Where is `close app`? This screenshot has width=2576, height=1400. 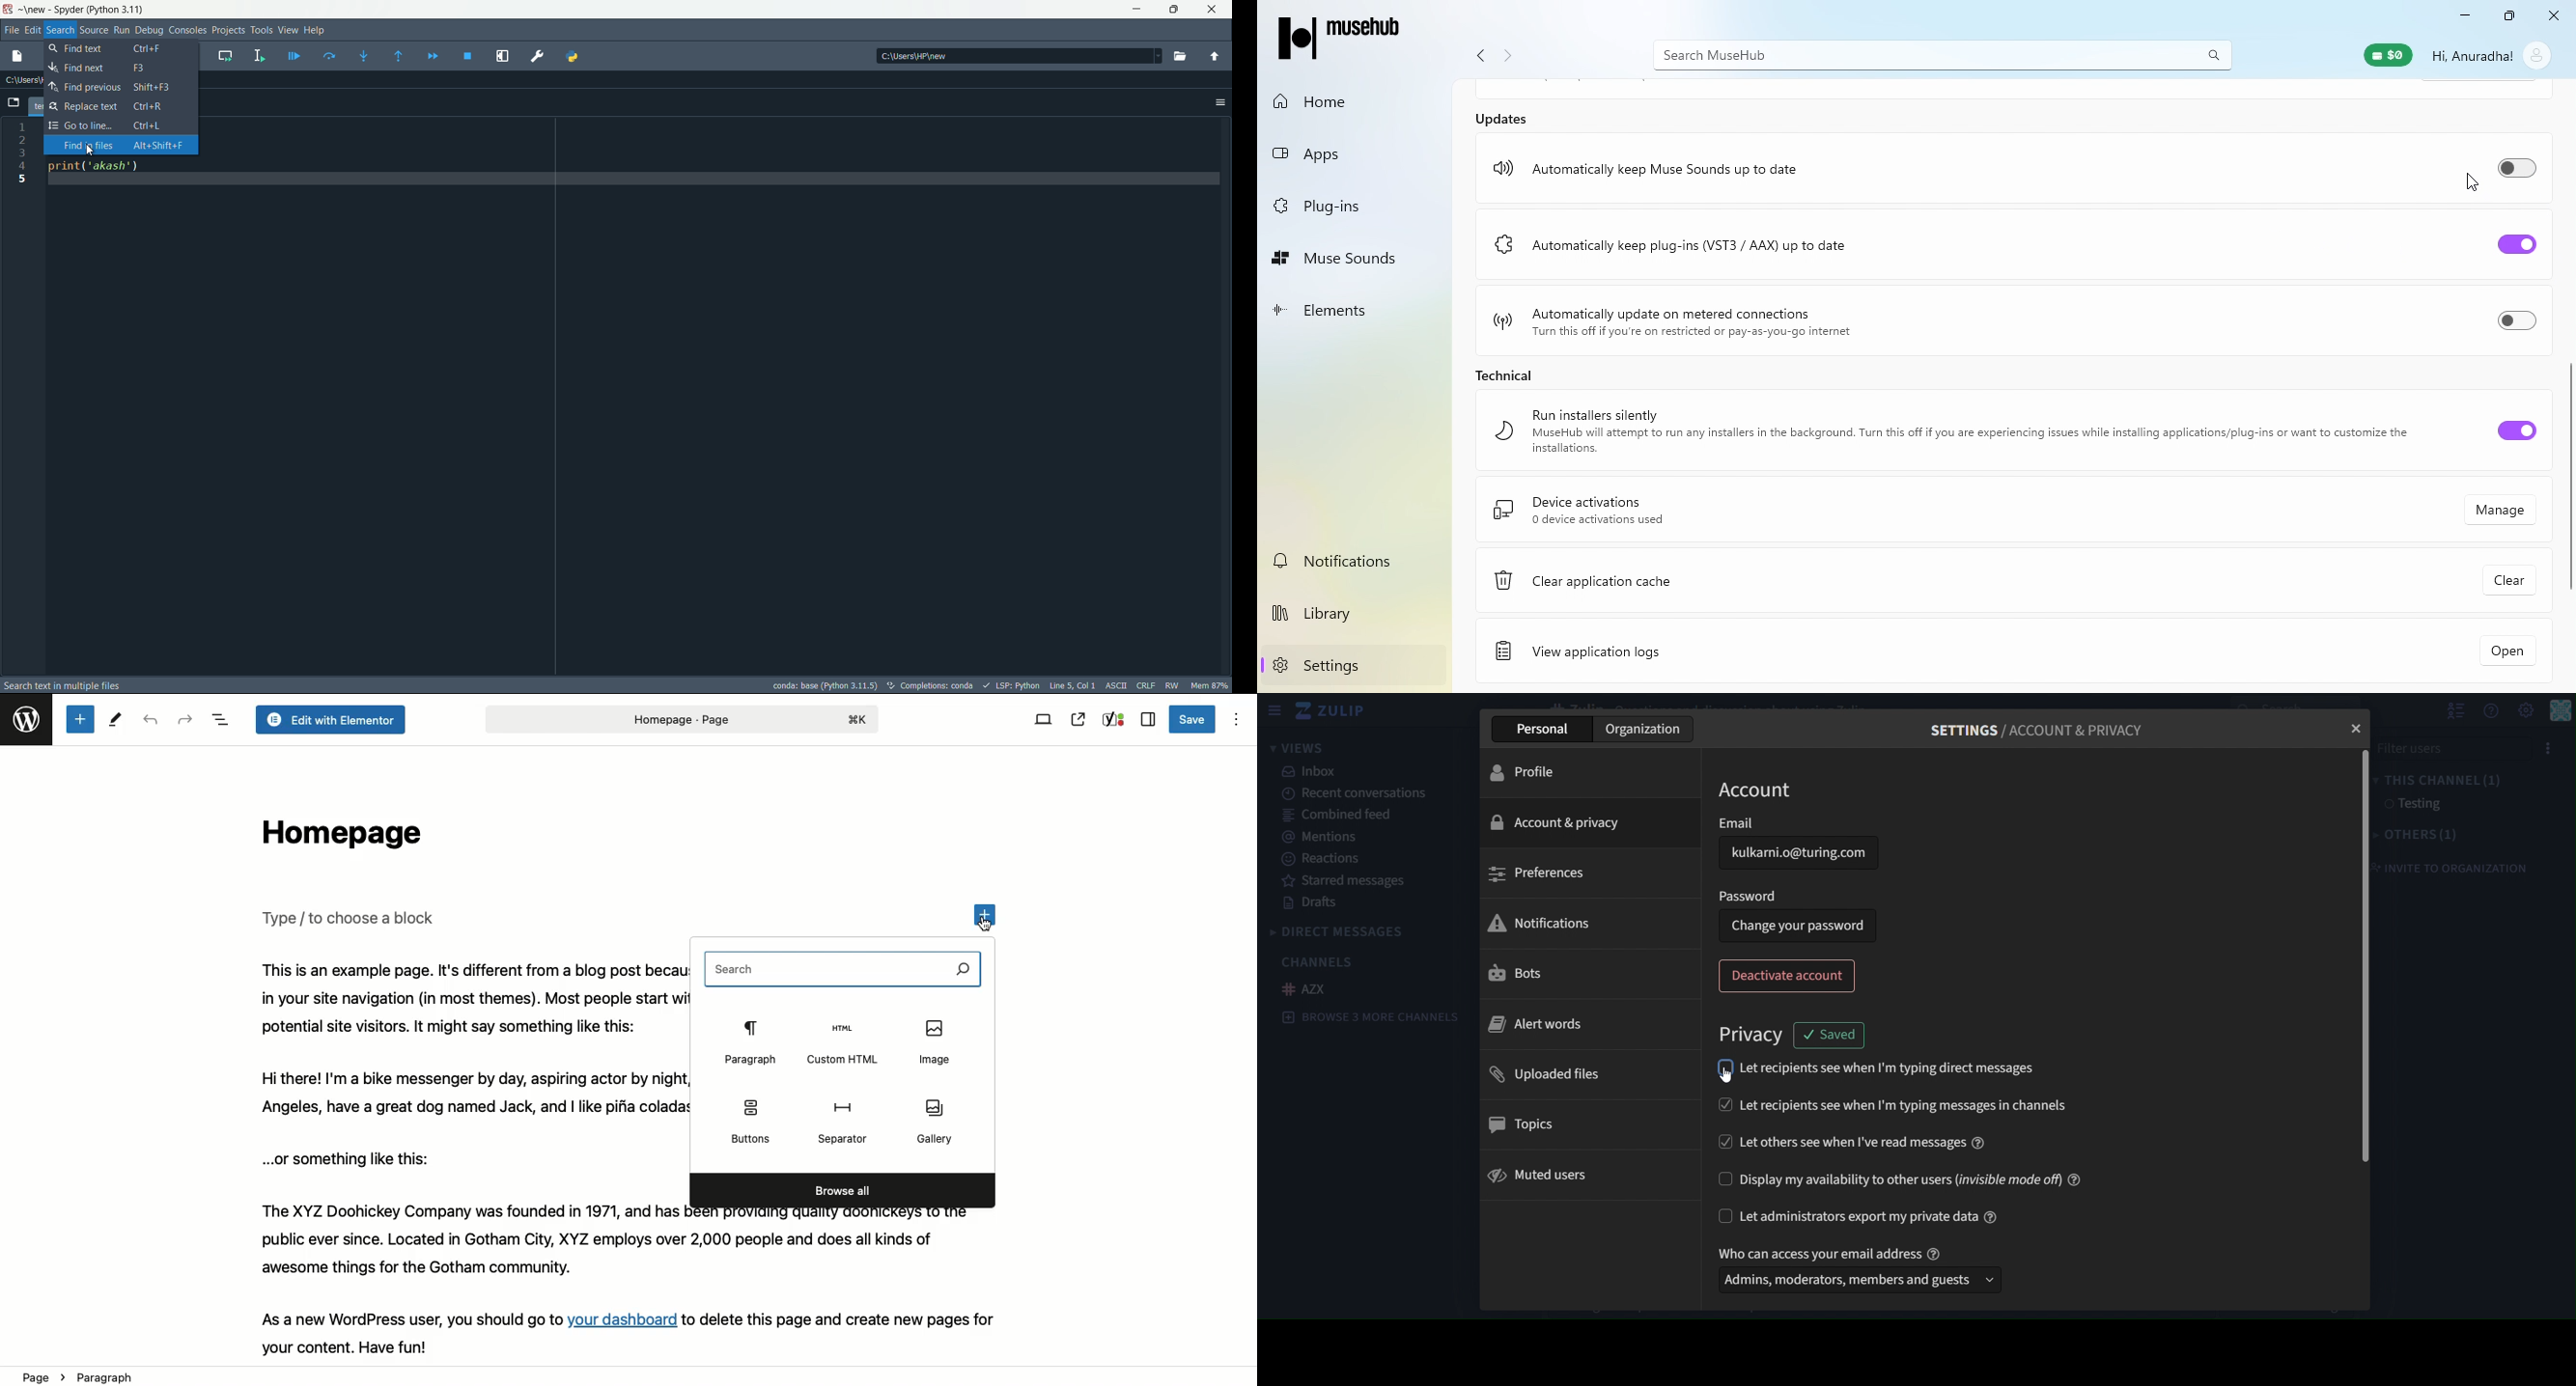 close app is located at coordinates (1216, 10).